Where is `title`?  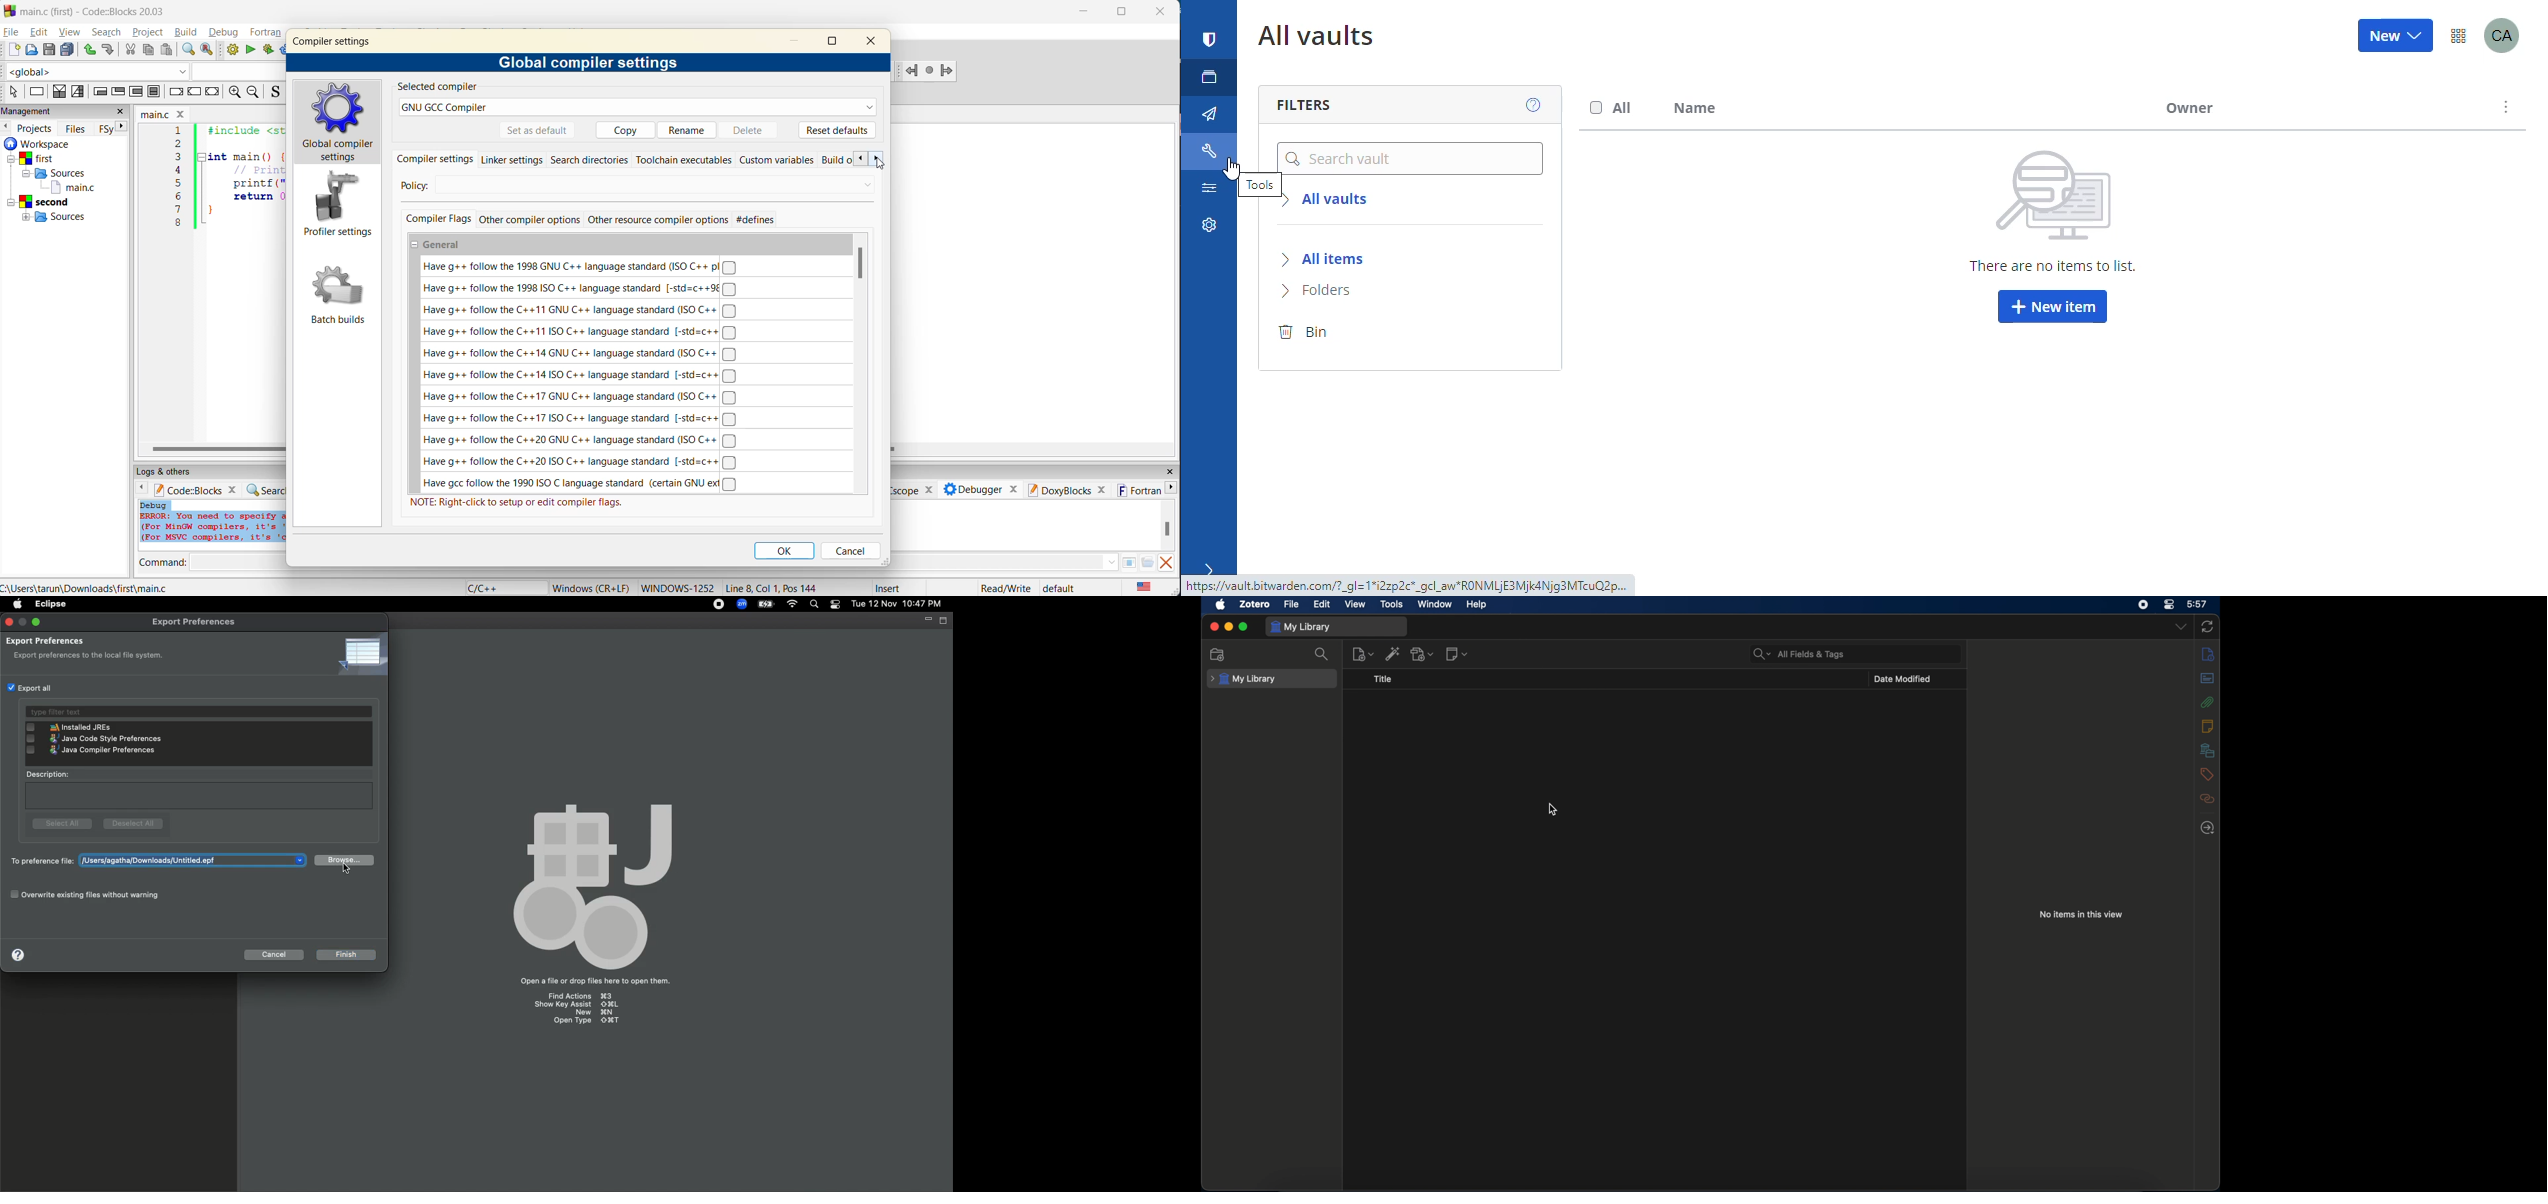 title is located at coordinates (1382, 679).